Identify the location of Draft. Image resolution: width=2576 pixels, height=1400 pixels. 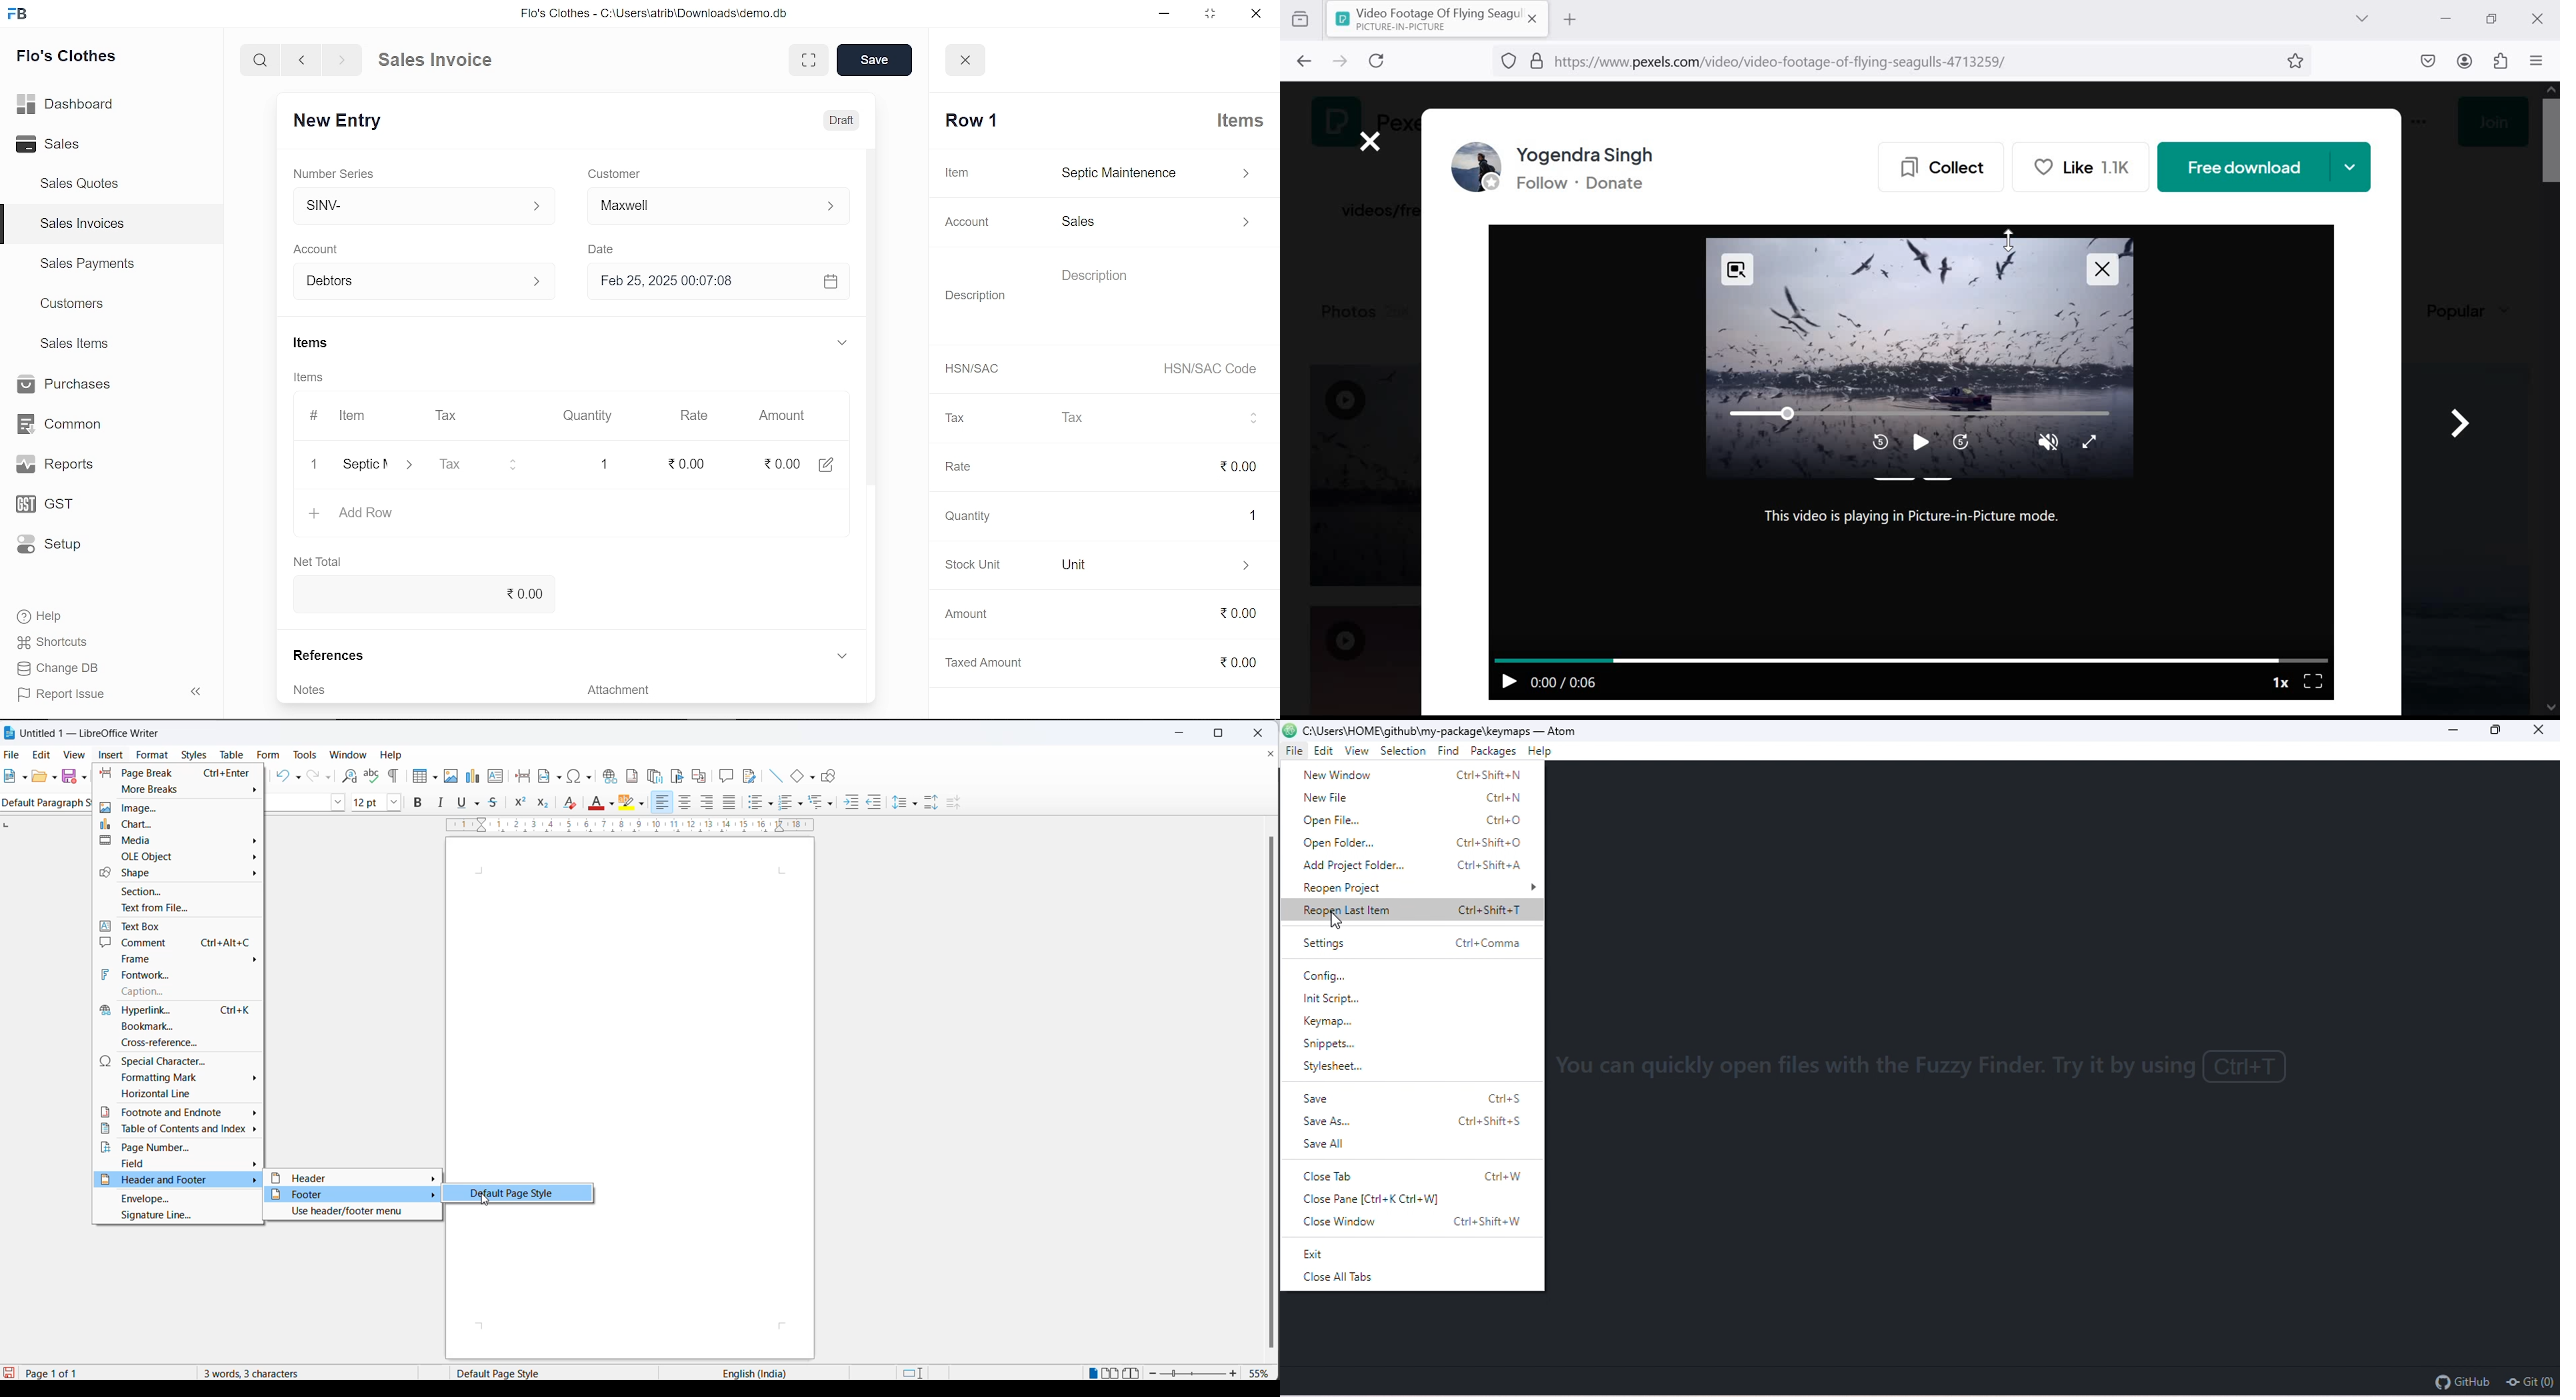
(843, 118).